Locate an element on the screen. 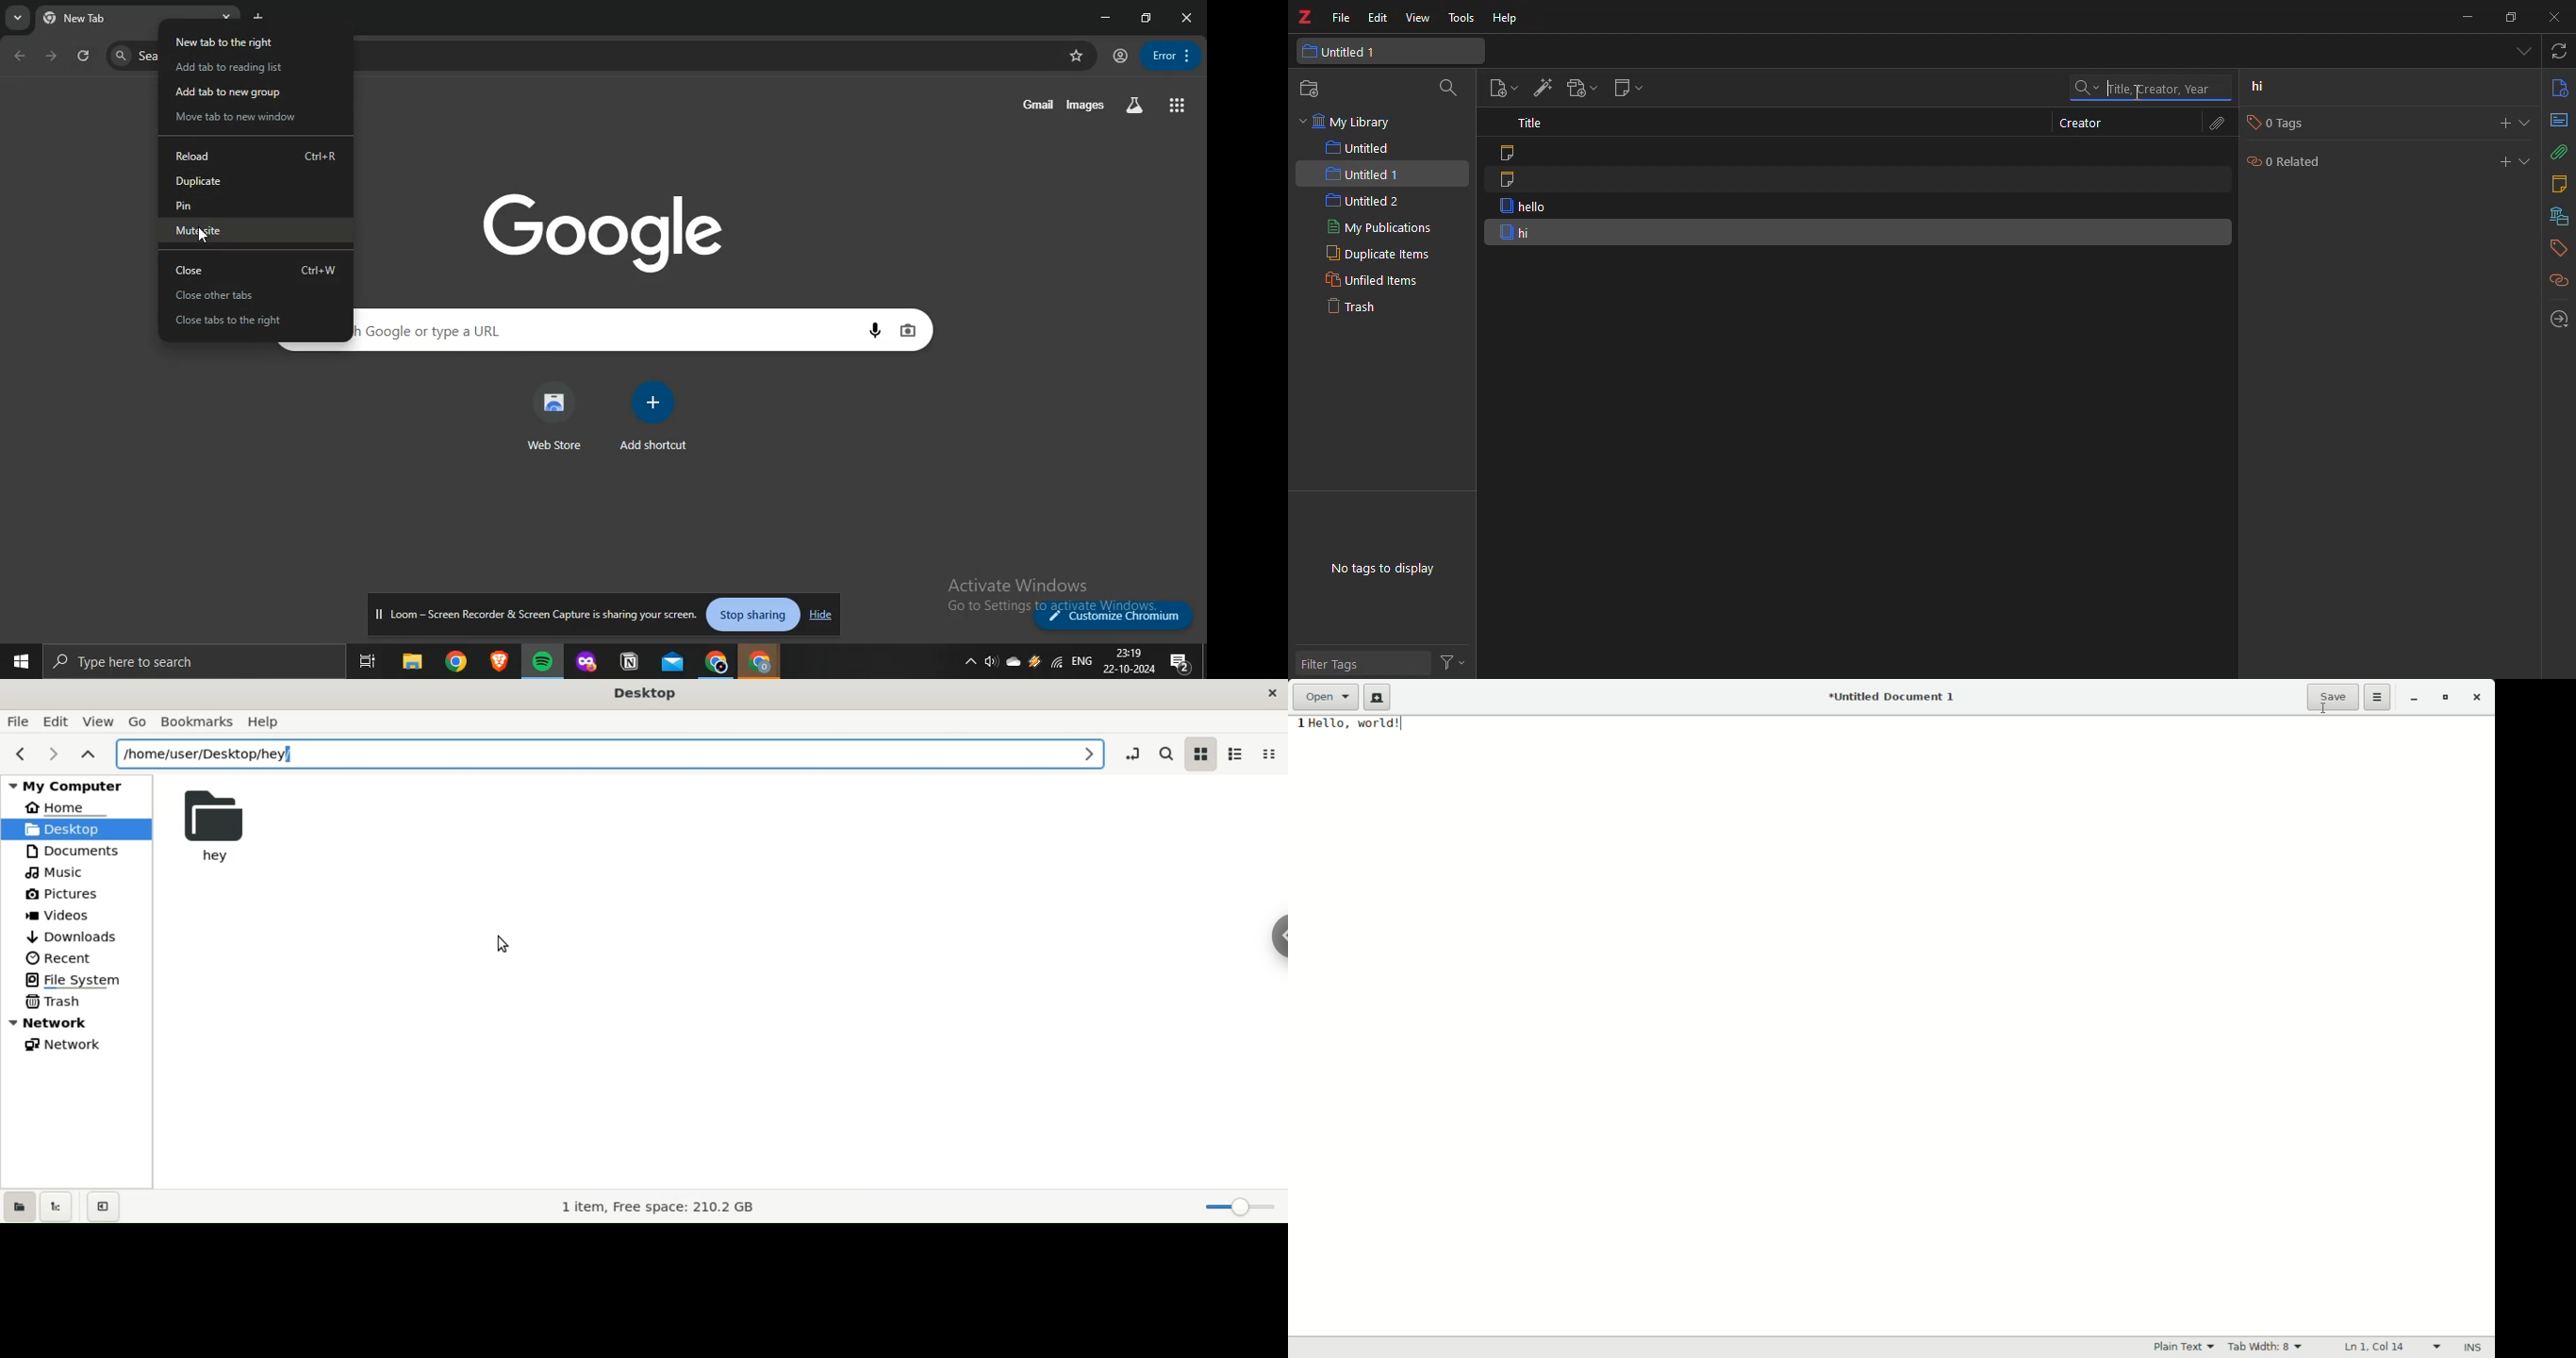 The width and height of the screenshot is (2576, 1372). web store is located at coordinates (554, 416).